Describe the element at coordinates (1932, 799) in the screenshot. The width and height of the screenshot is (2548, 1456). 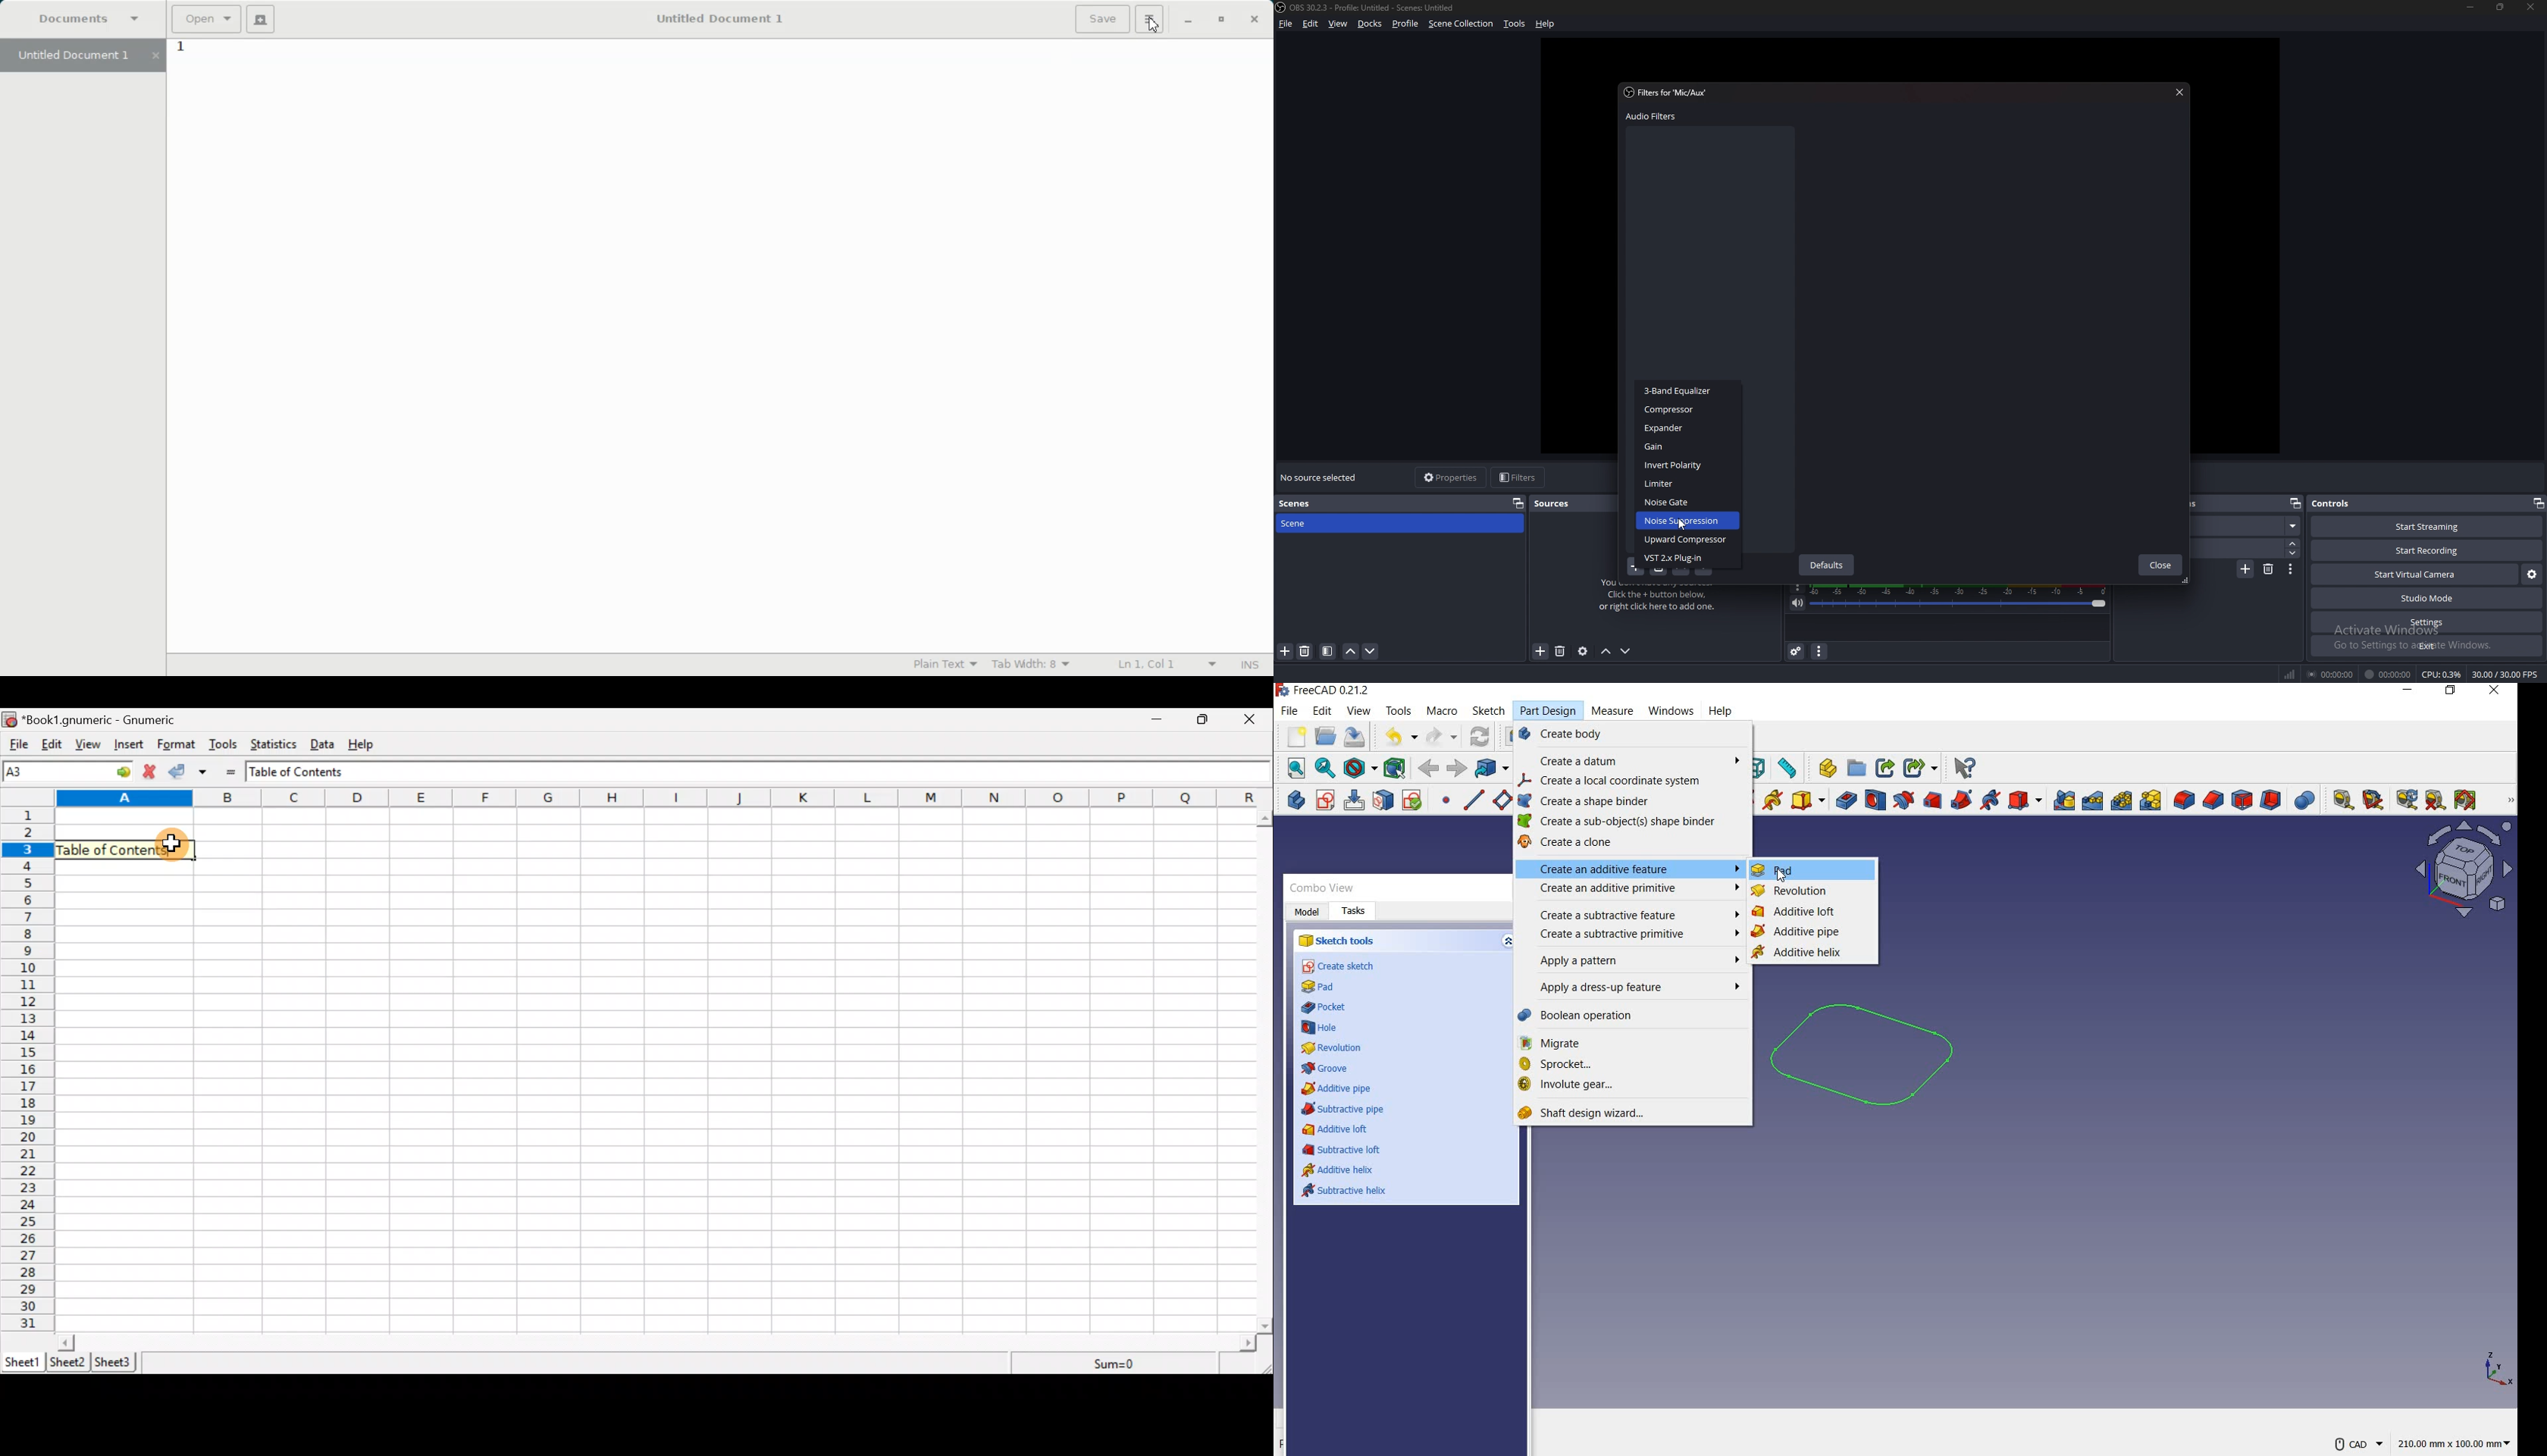
I see `subtractive loft` at that location.